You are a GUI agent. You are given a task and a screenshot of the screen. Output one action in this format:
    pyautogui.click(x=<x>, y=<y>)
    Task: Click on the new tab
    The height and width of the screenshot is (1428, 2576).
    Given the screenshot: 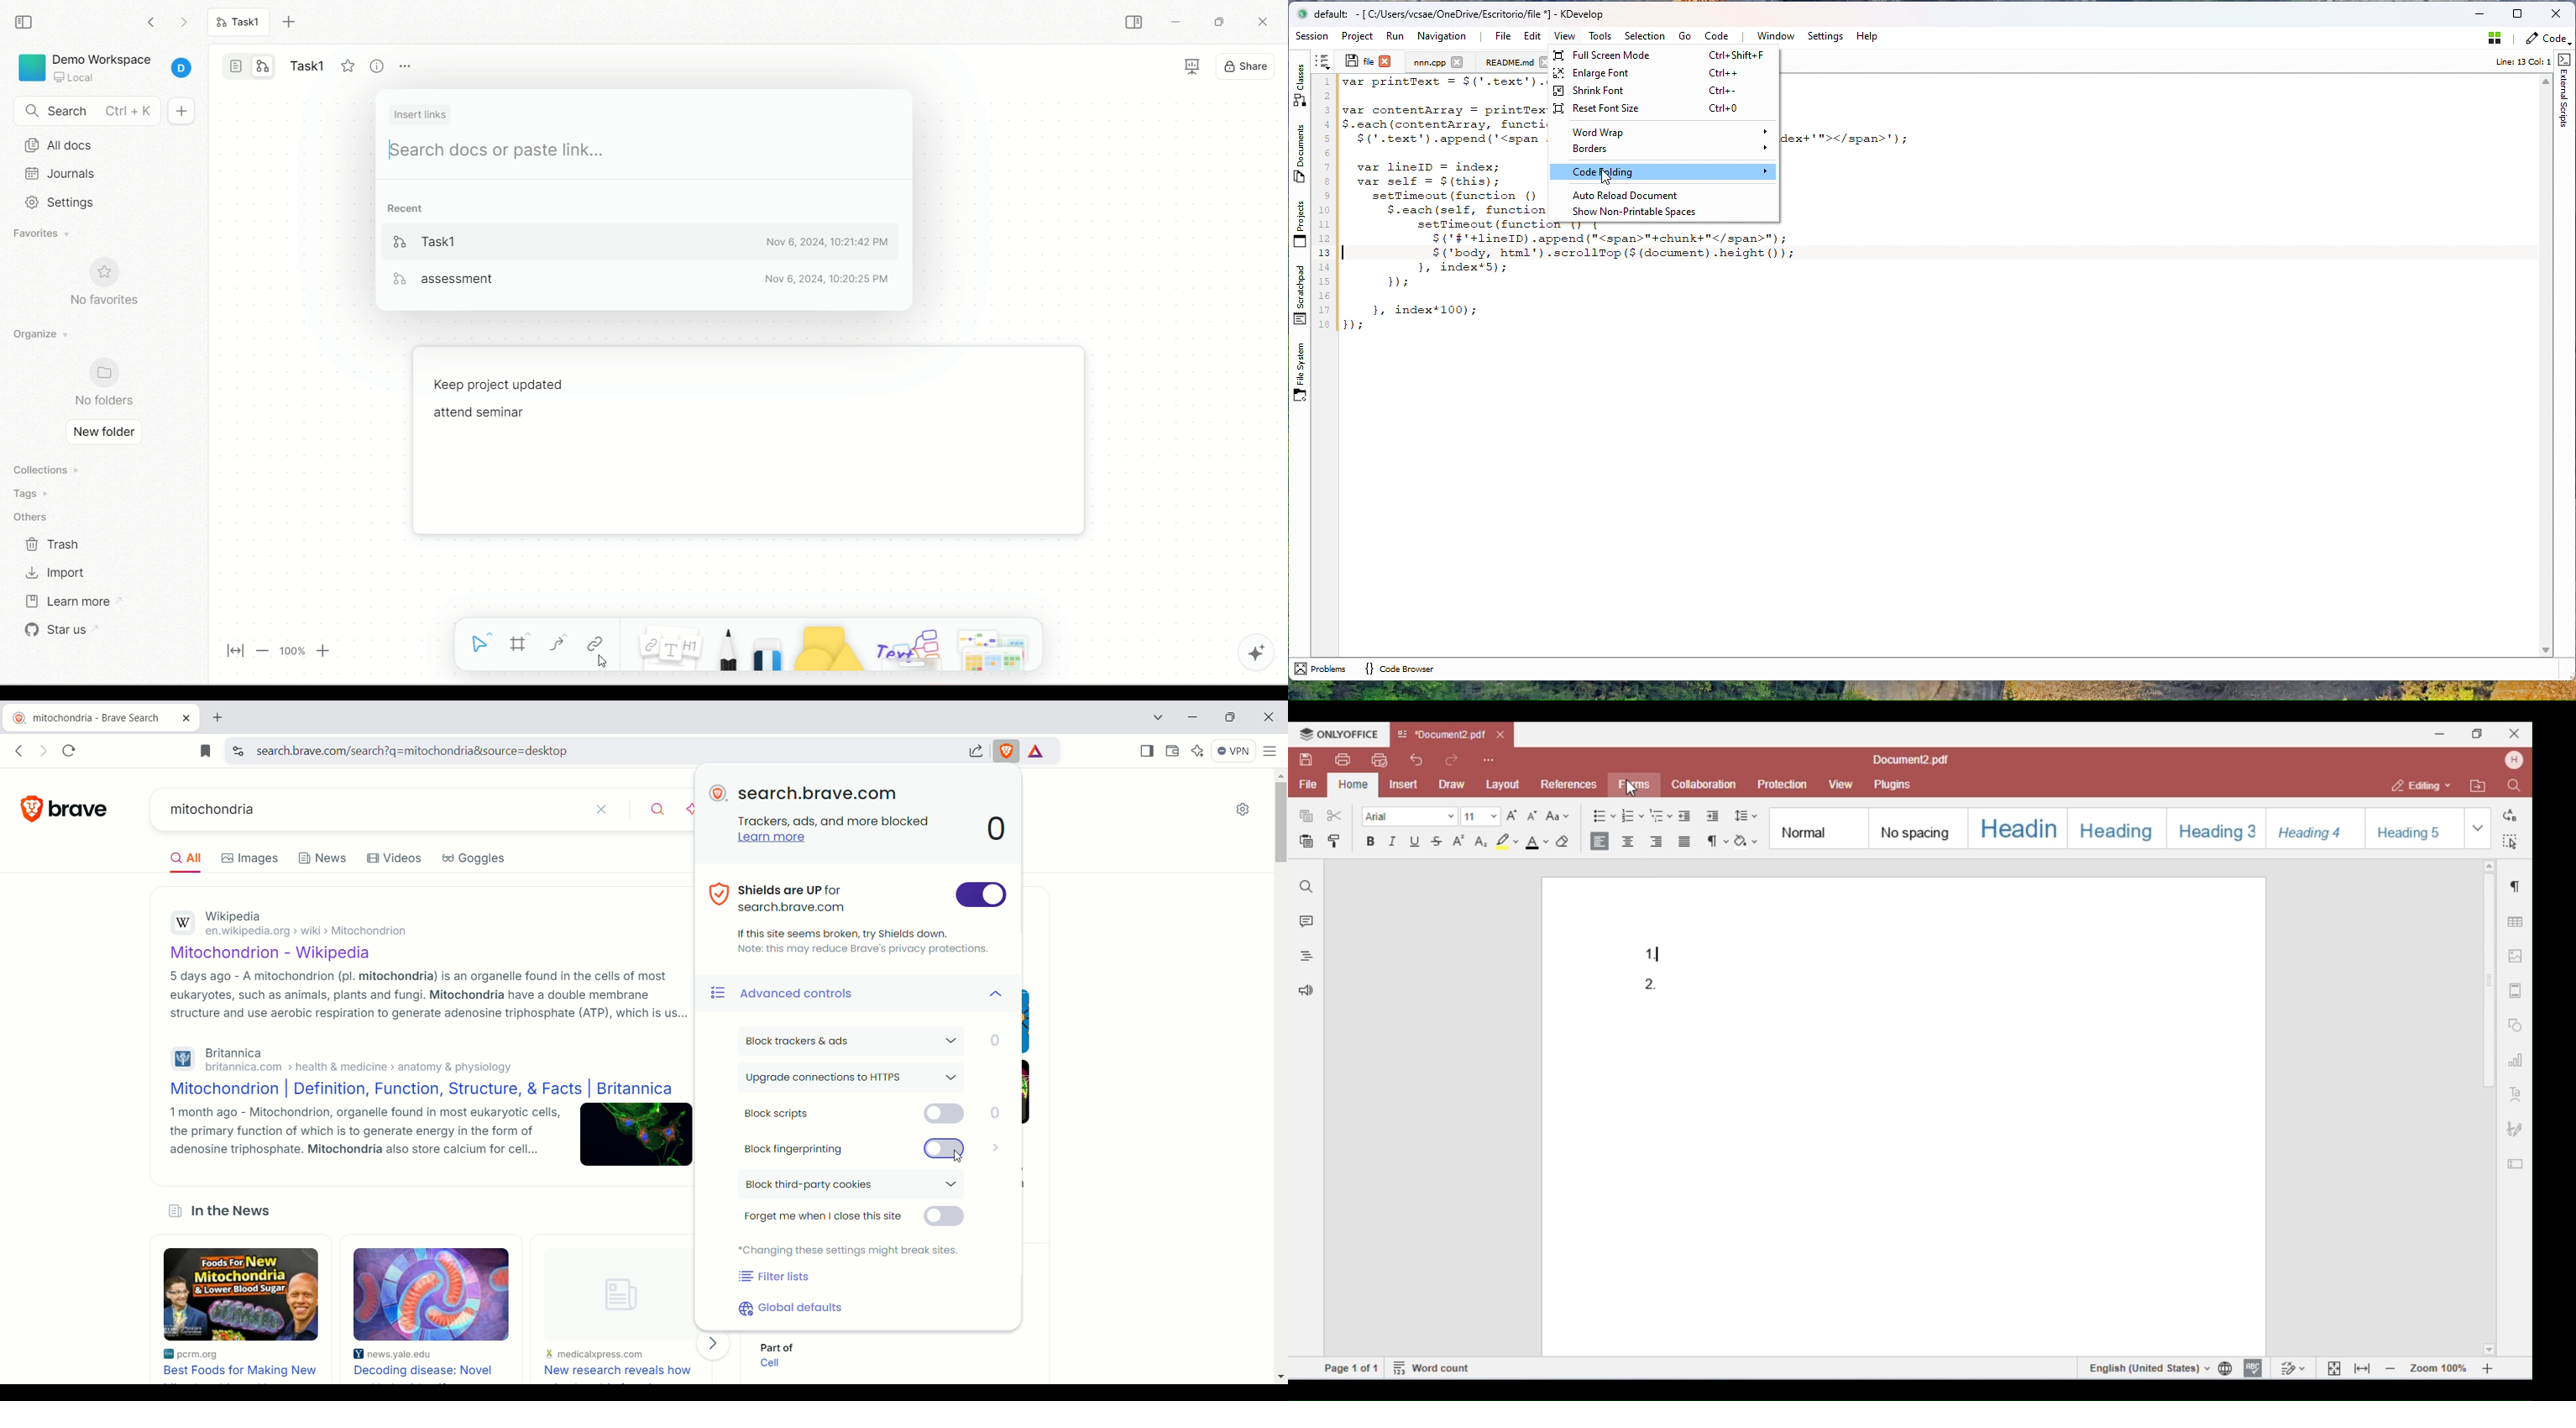 What is the action you would take?
    pyautogui.click(x=292, y=22)
    